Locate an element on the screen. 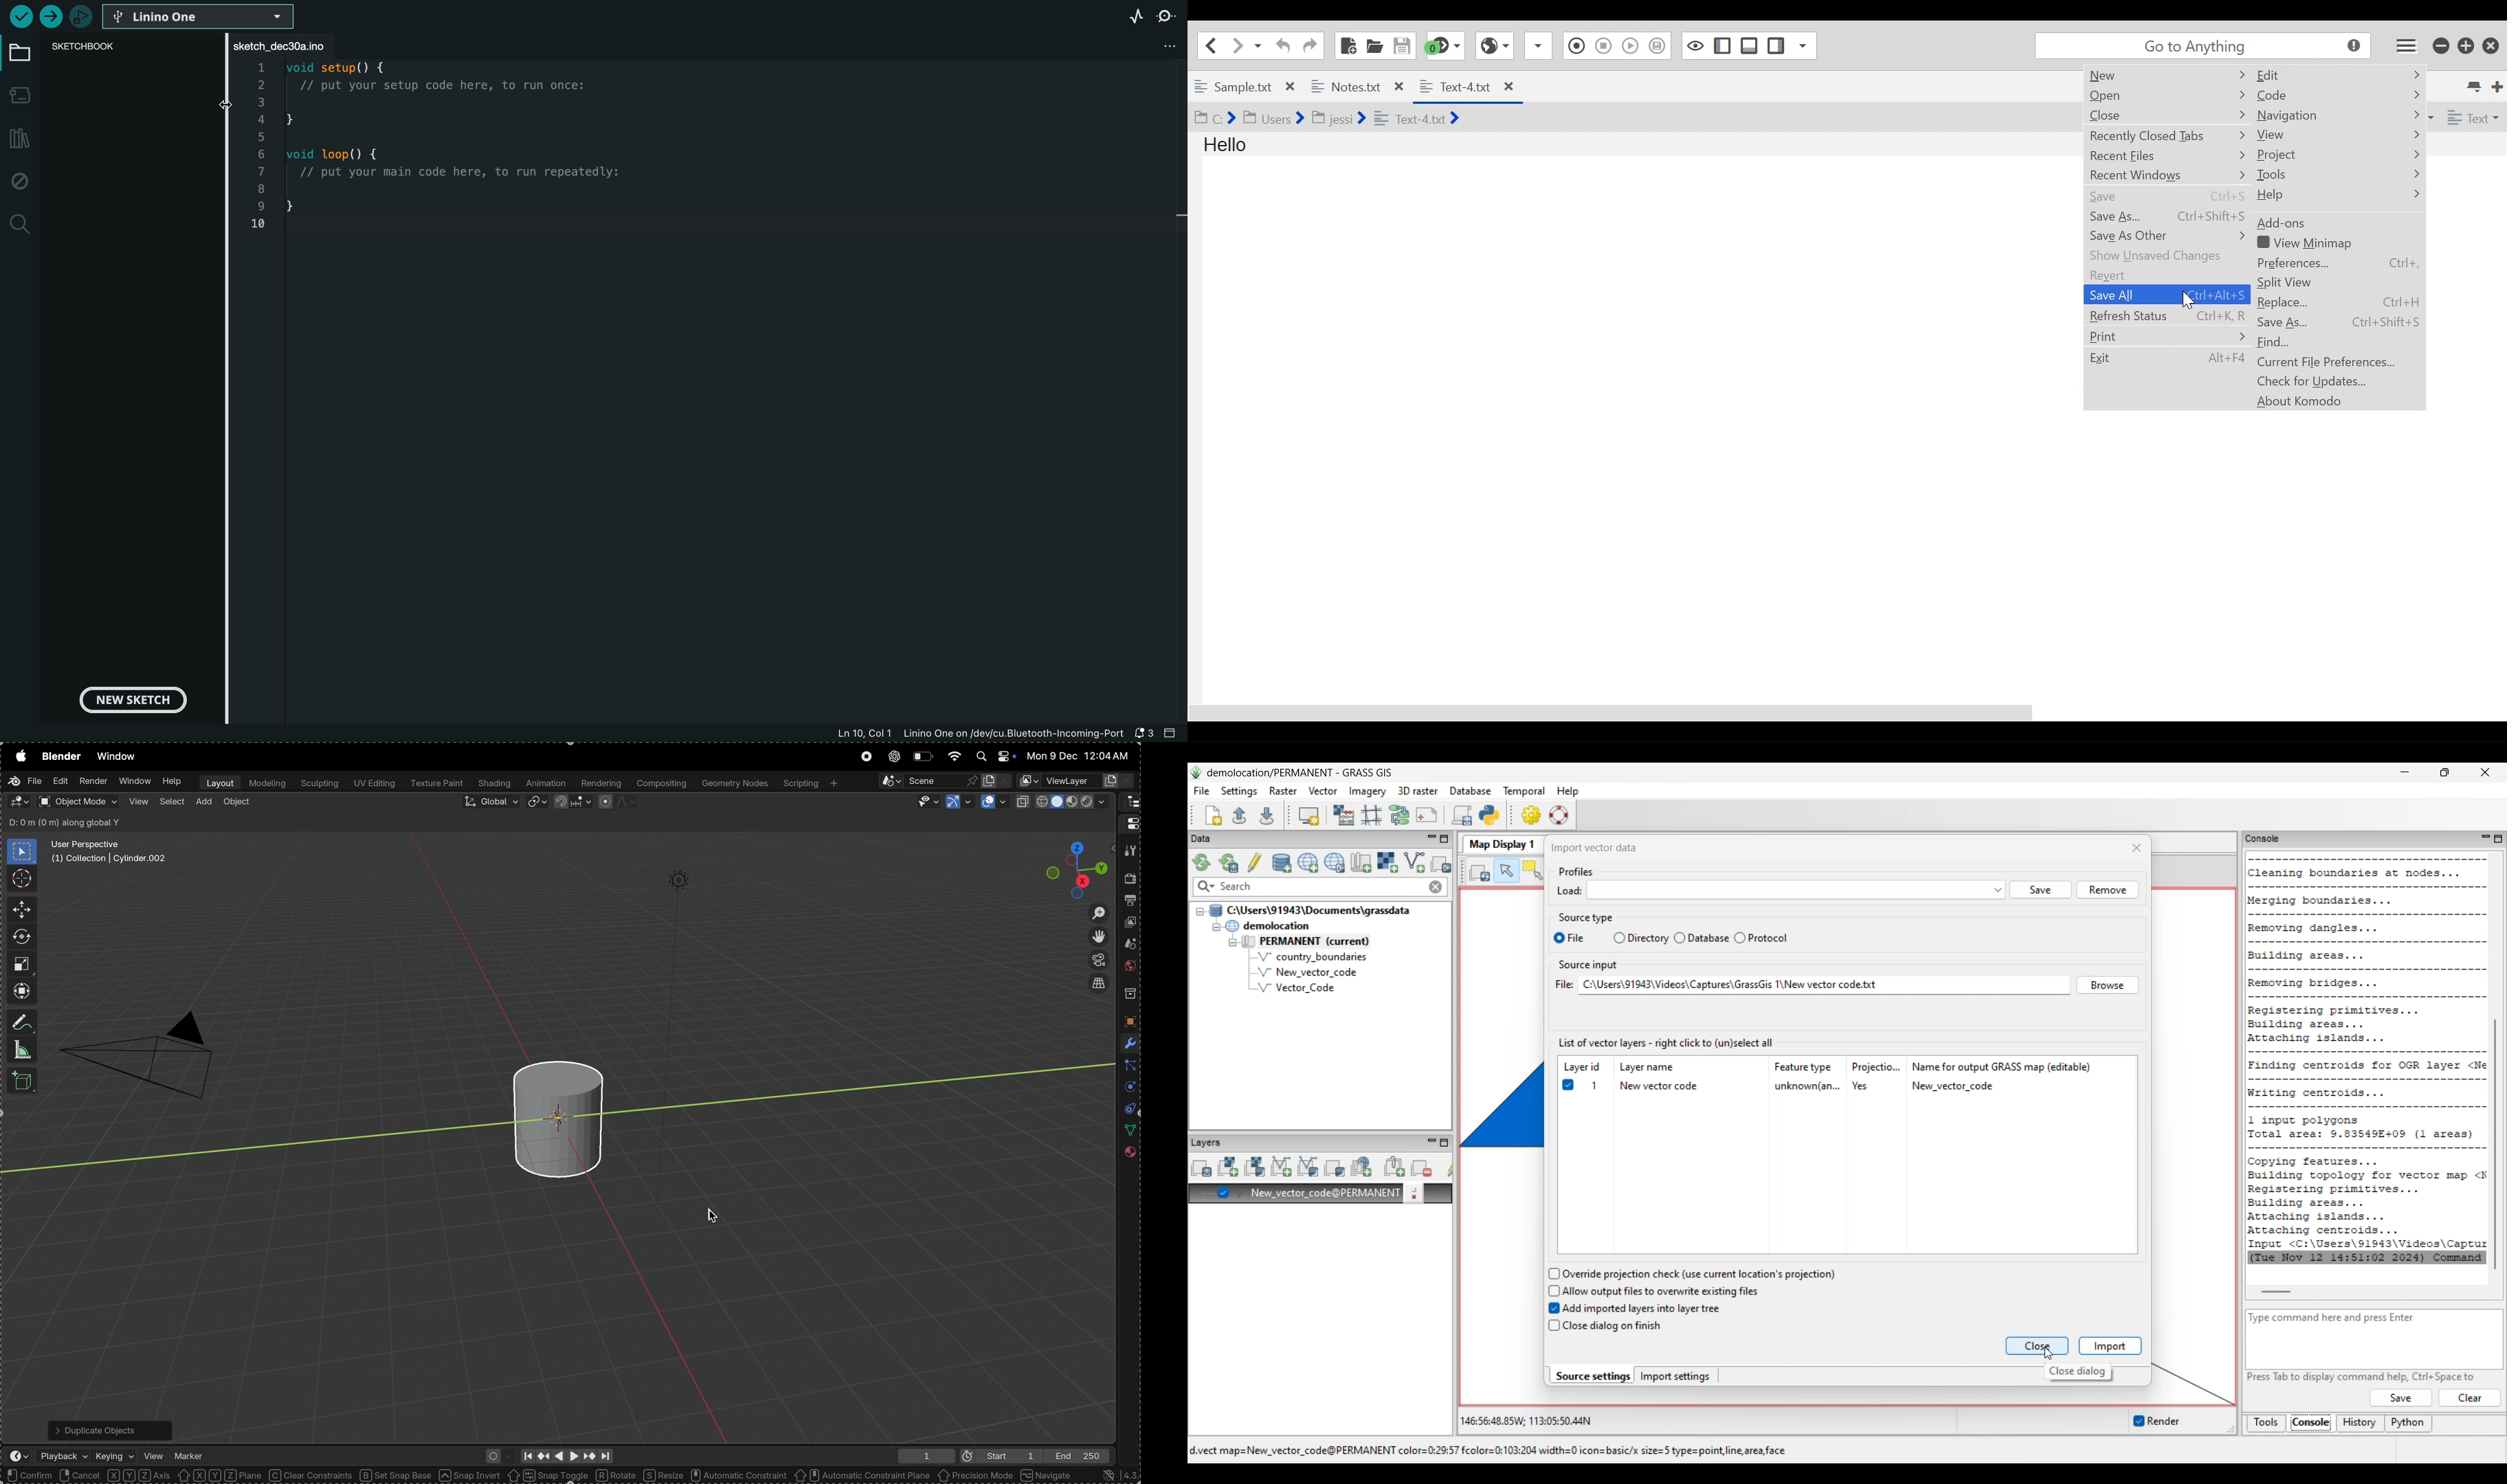  vector layer is located at coordinates (1076, 781).